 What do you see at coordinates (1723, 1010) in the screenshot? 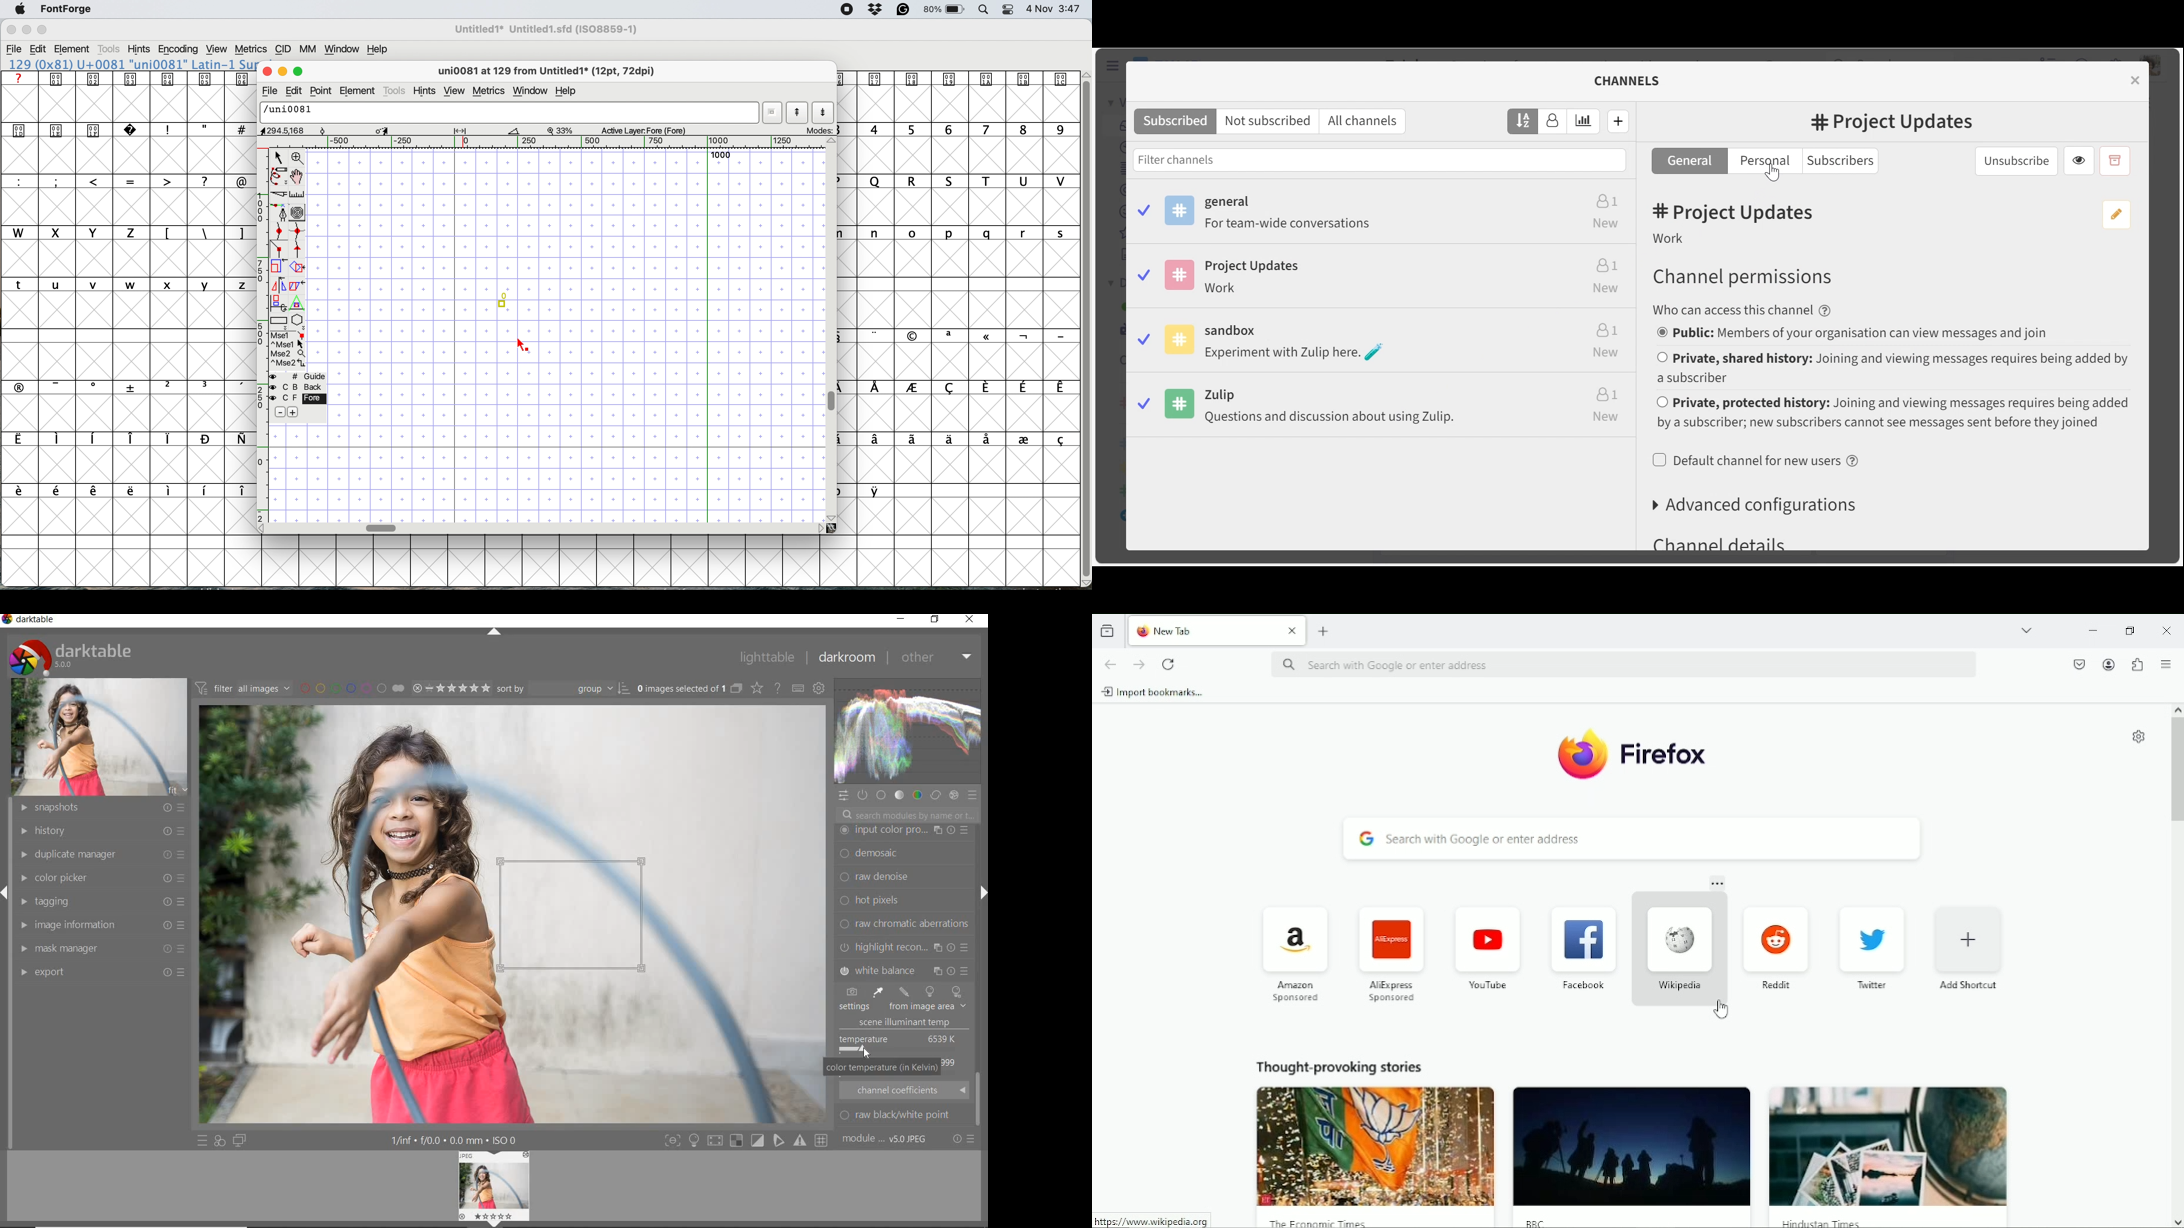
I see `Cursor` at bounding box center [1723, 1010].